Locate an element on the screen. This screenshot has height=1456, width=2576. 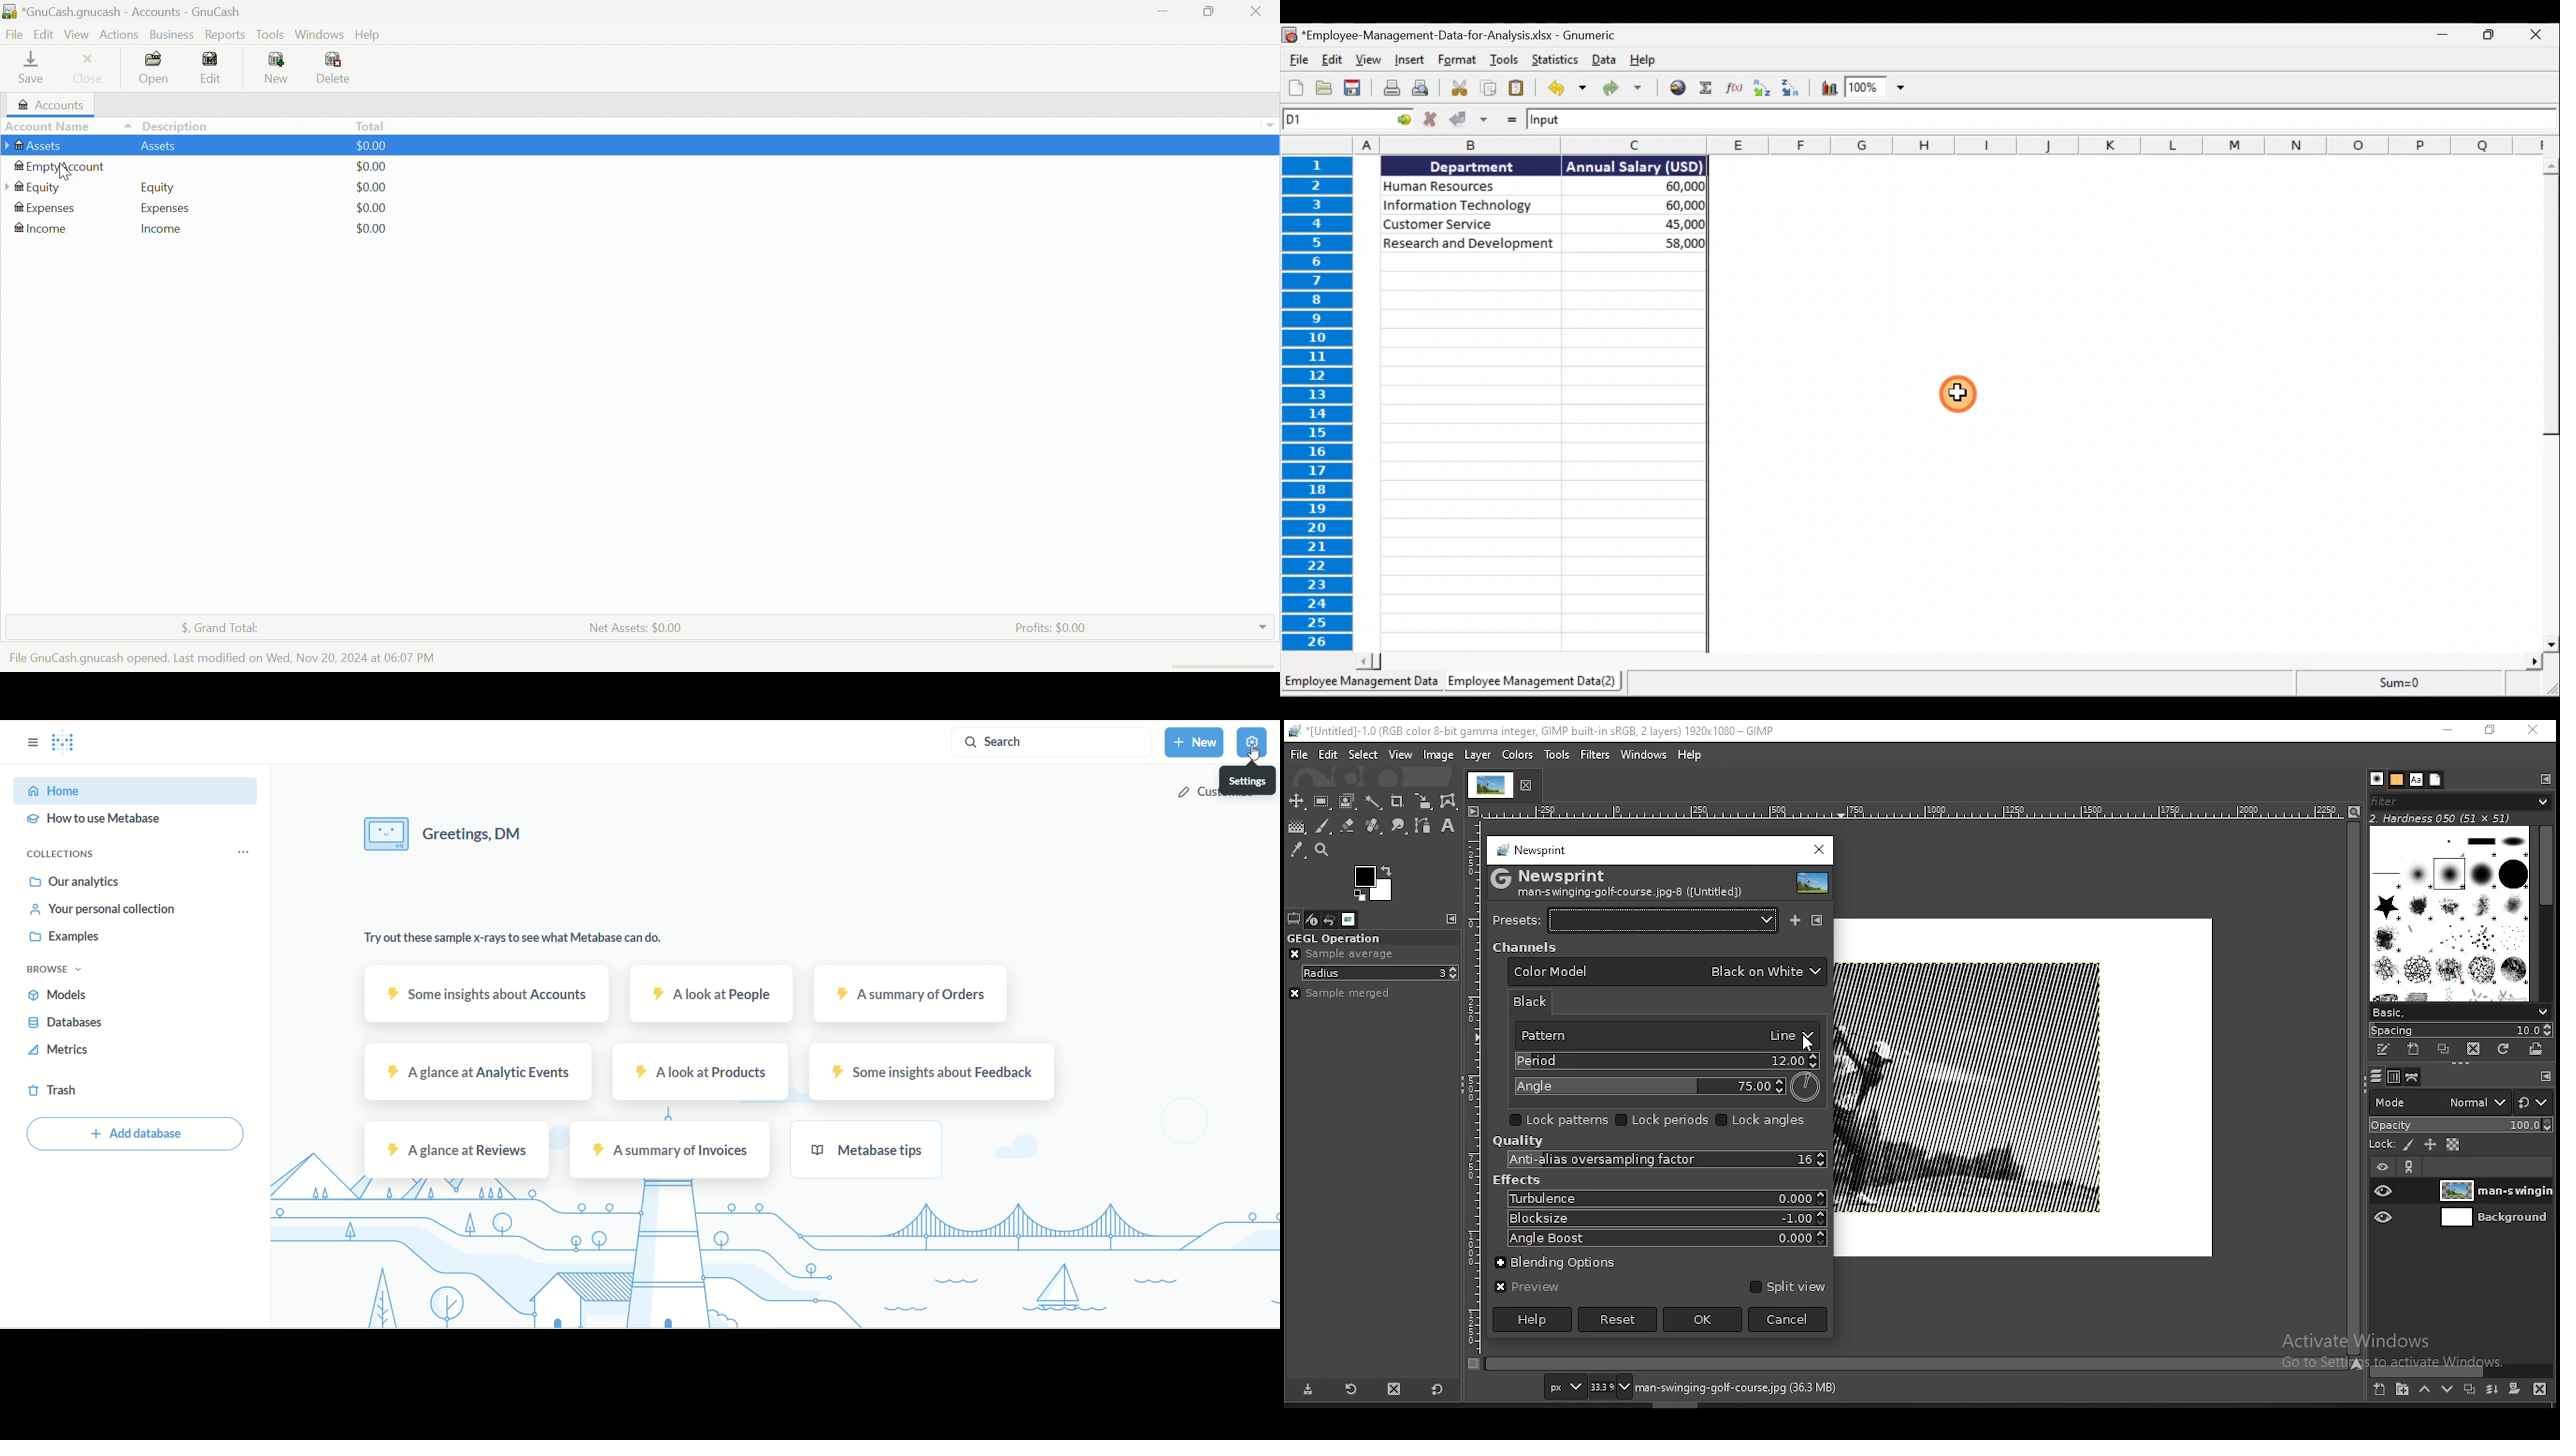
reset is located at coordinates (2535, 1098).